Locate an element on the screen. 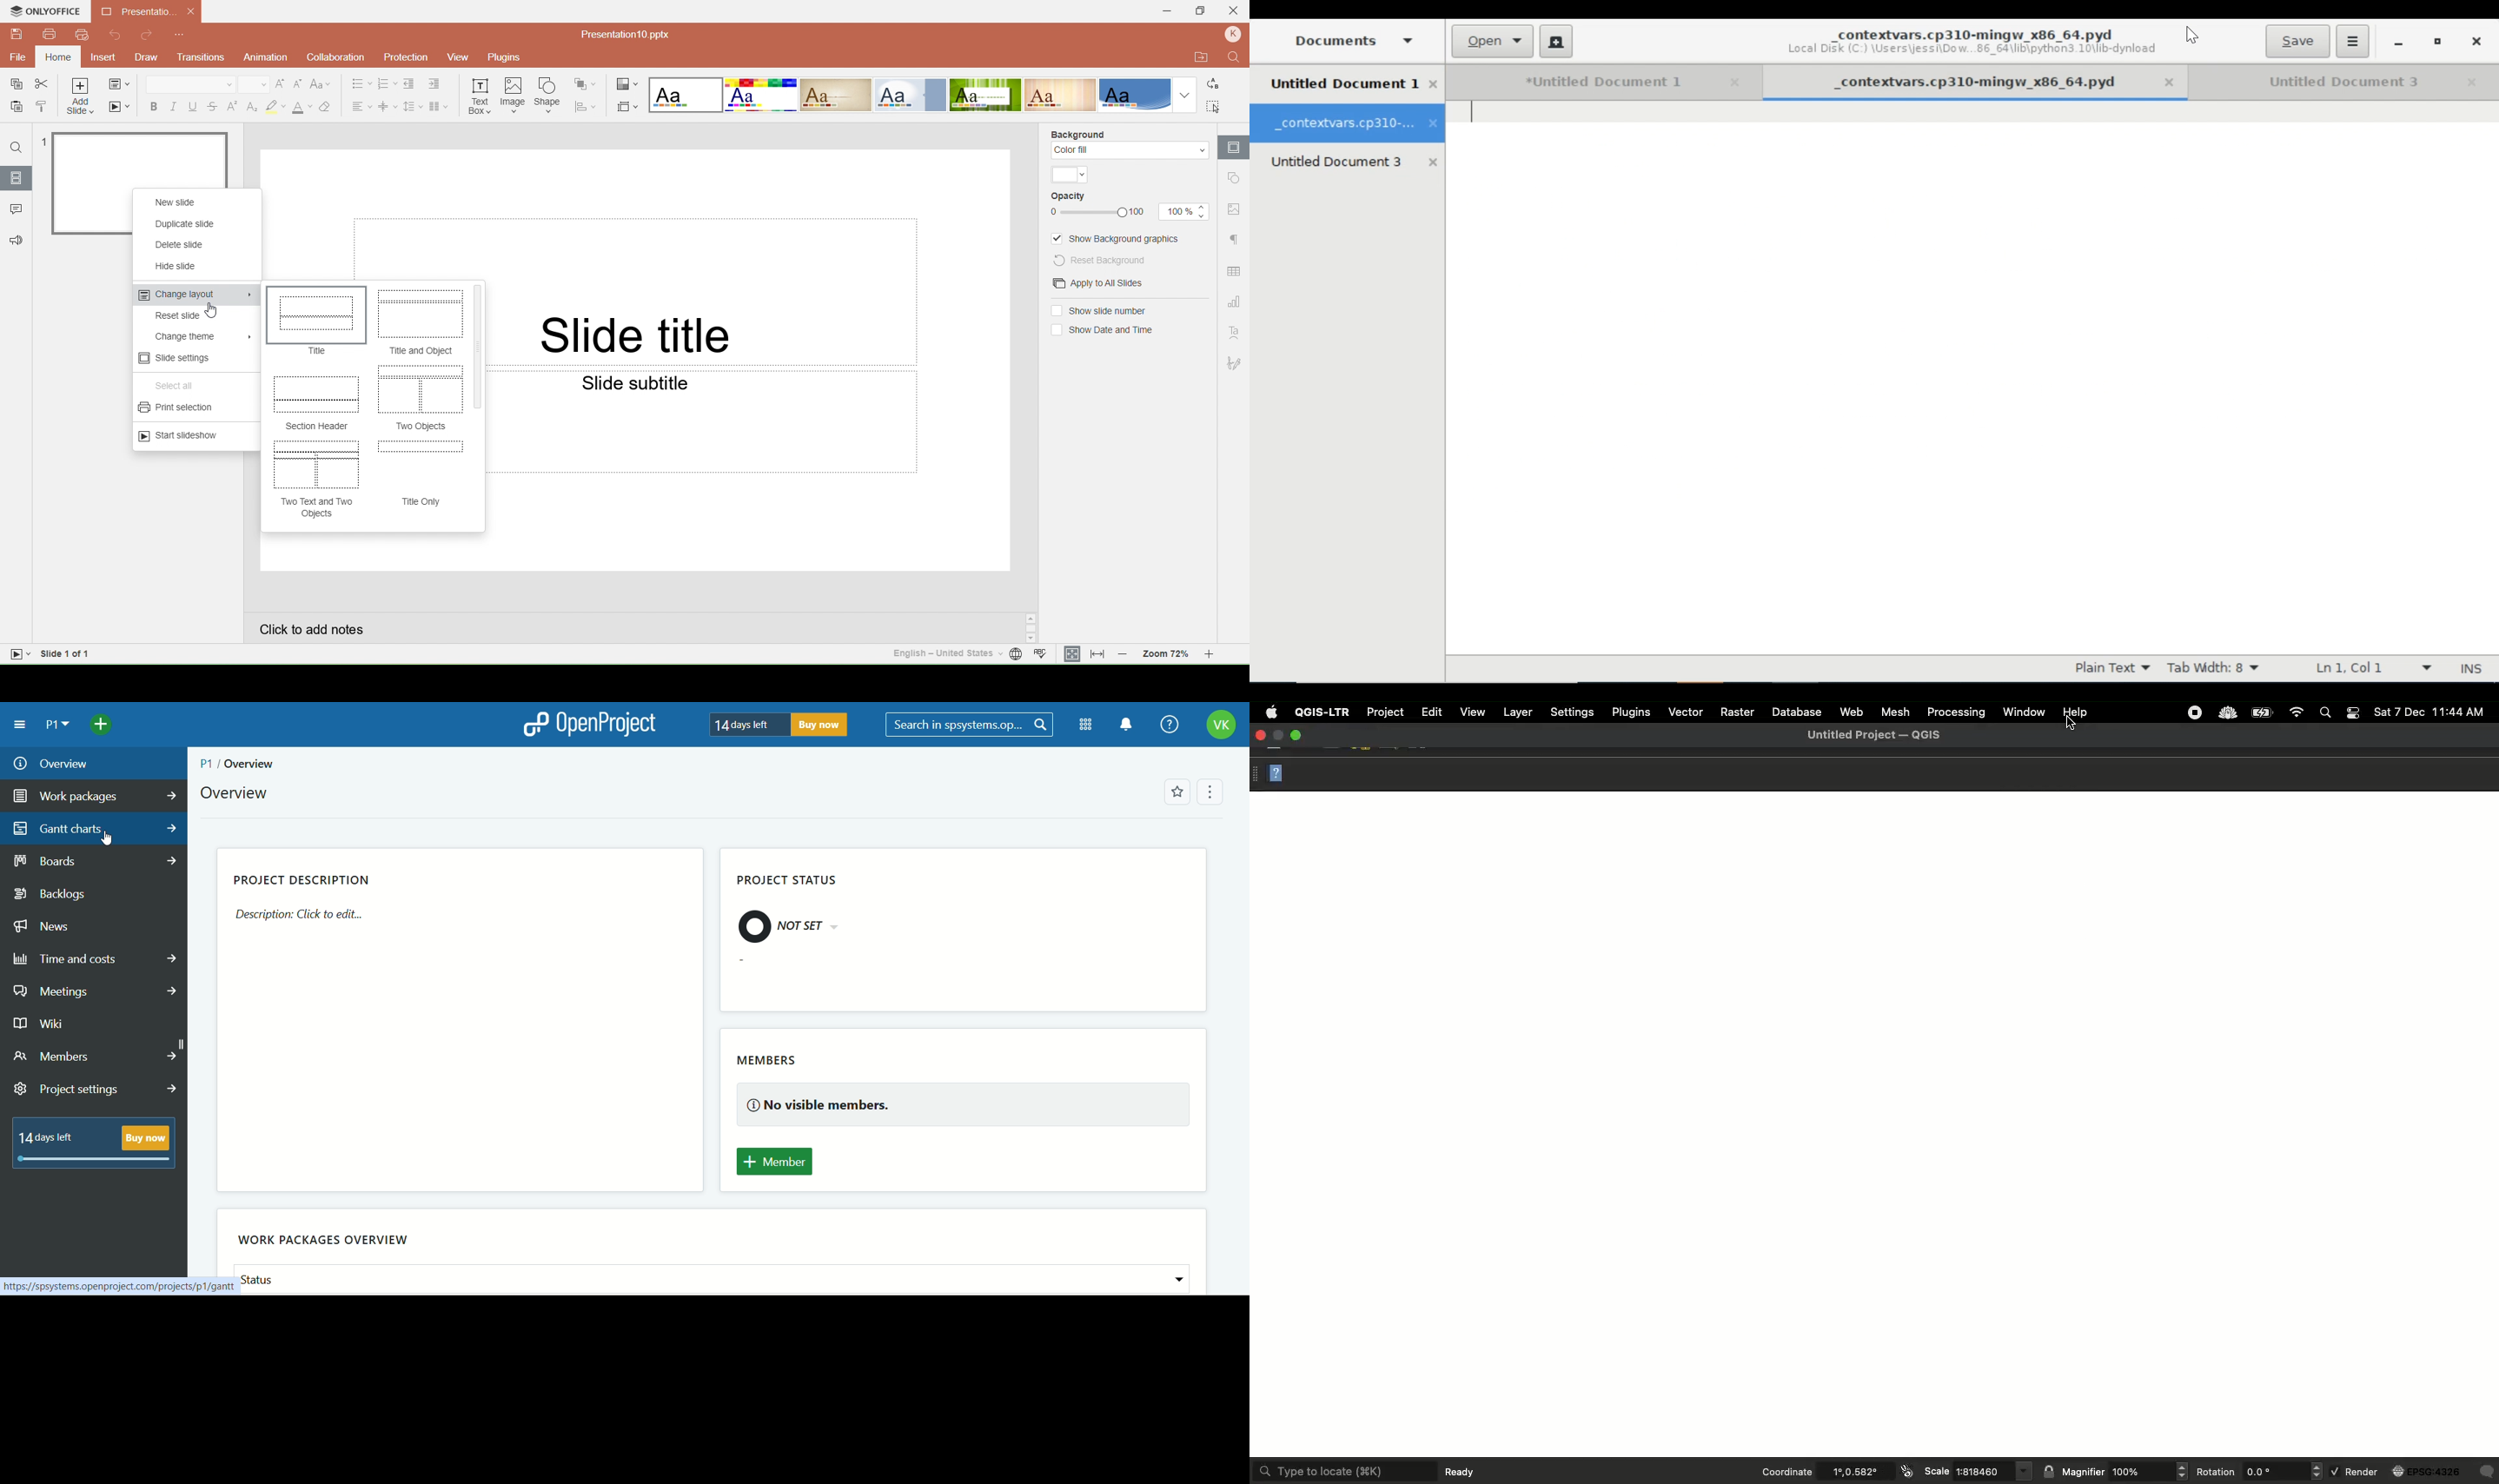  Scroll button is located at coordinates (1031, 628).